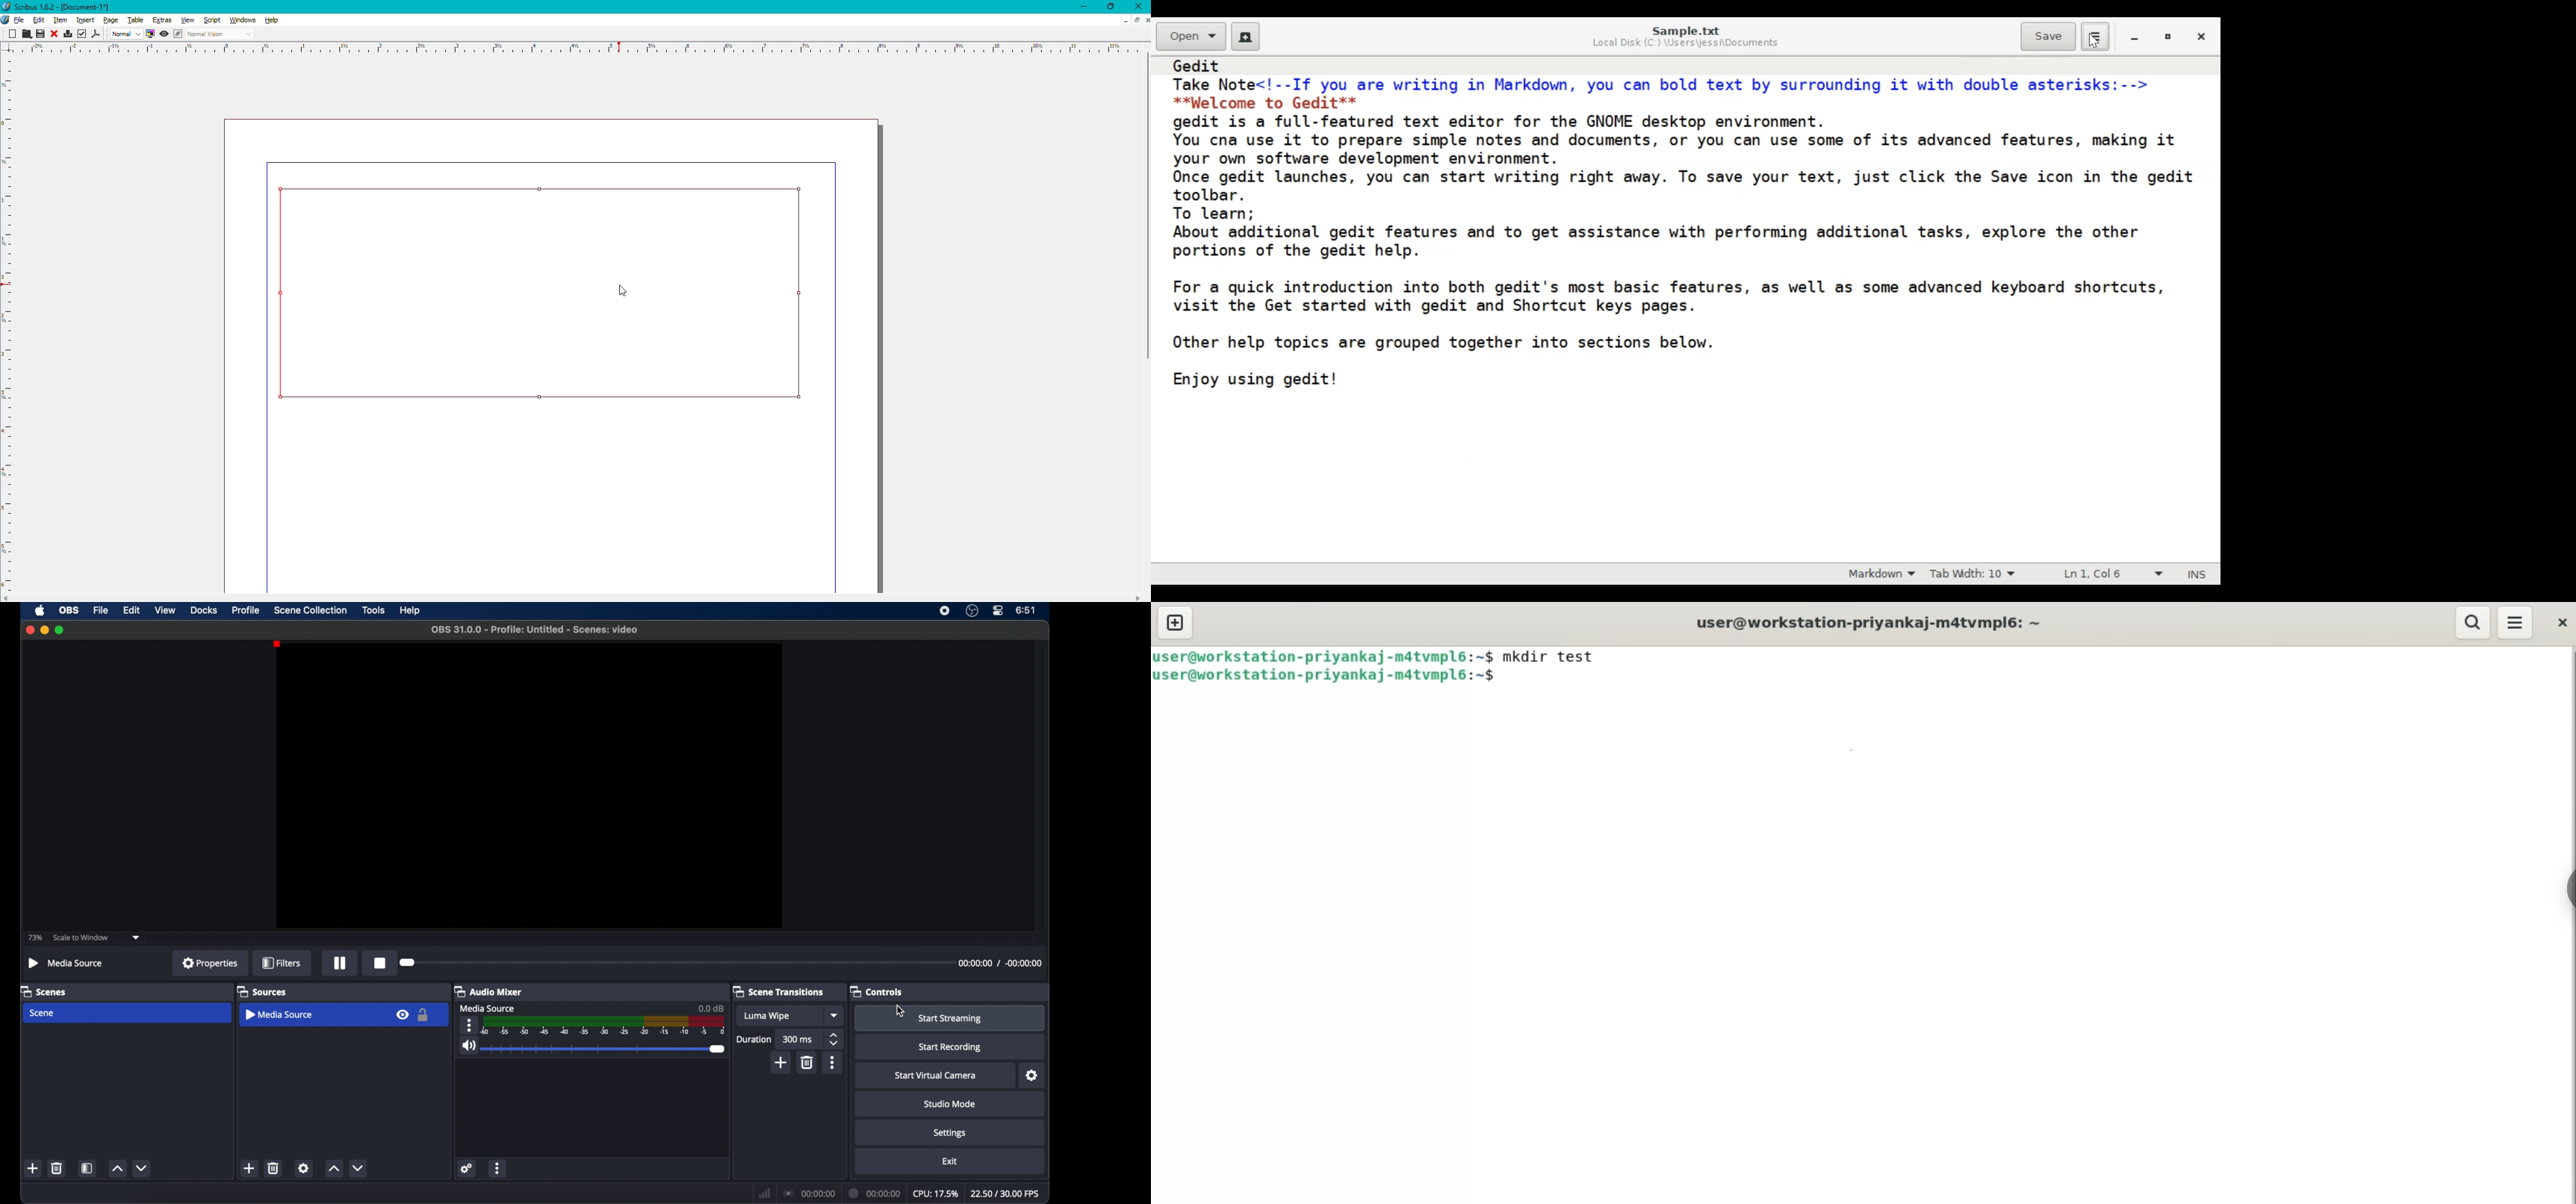  I want to click on Cut, Copy, Paste, so click(26, 34).